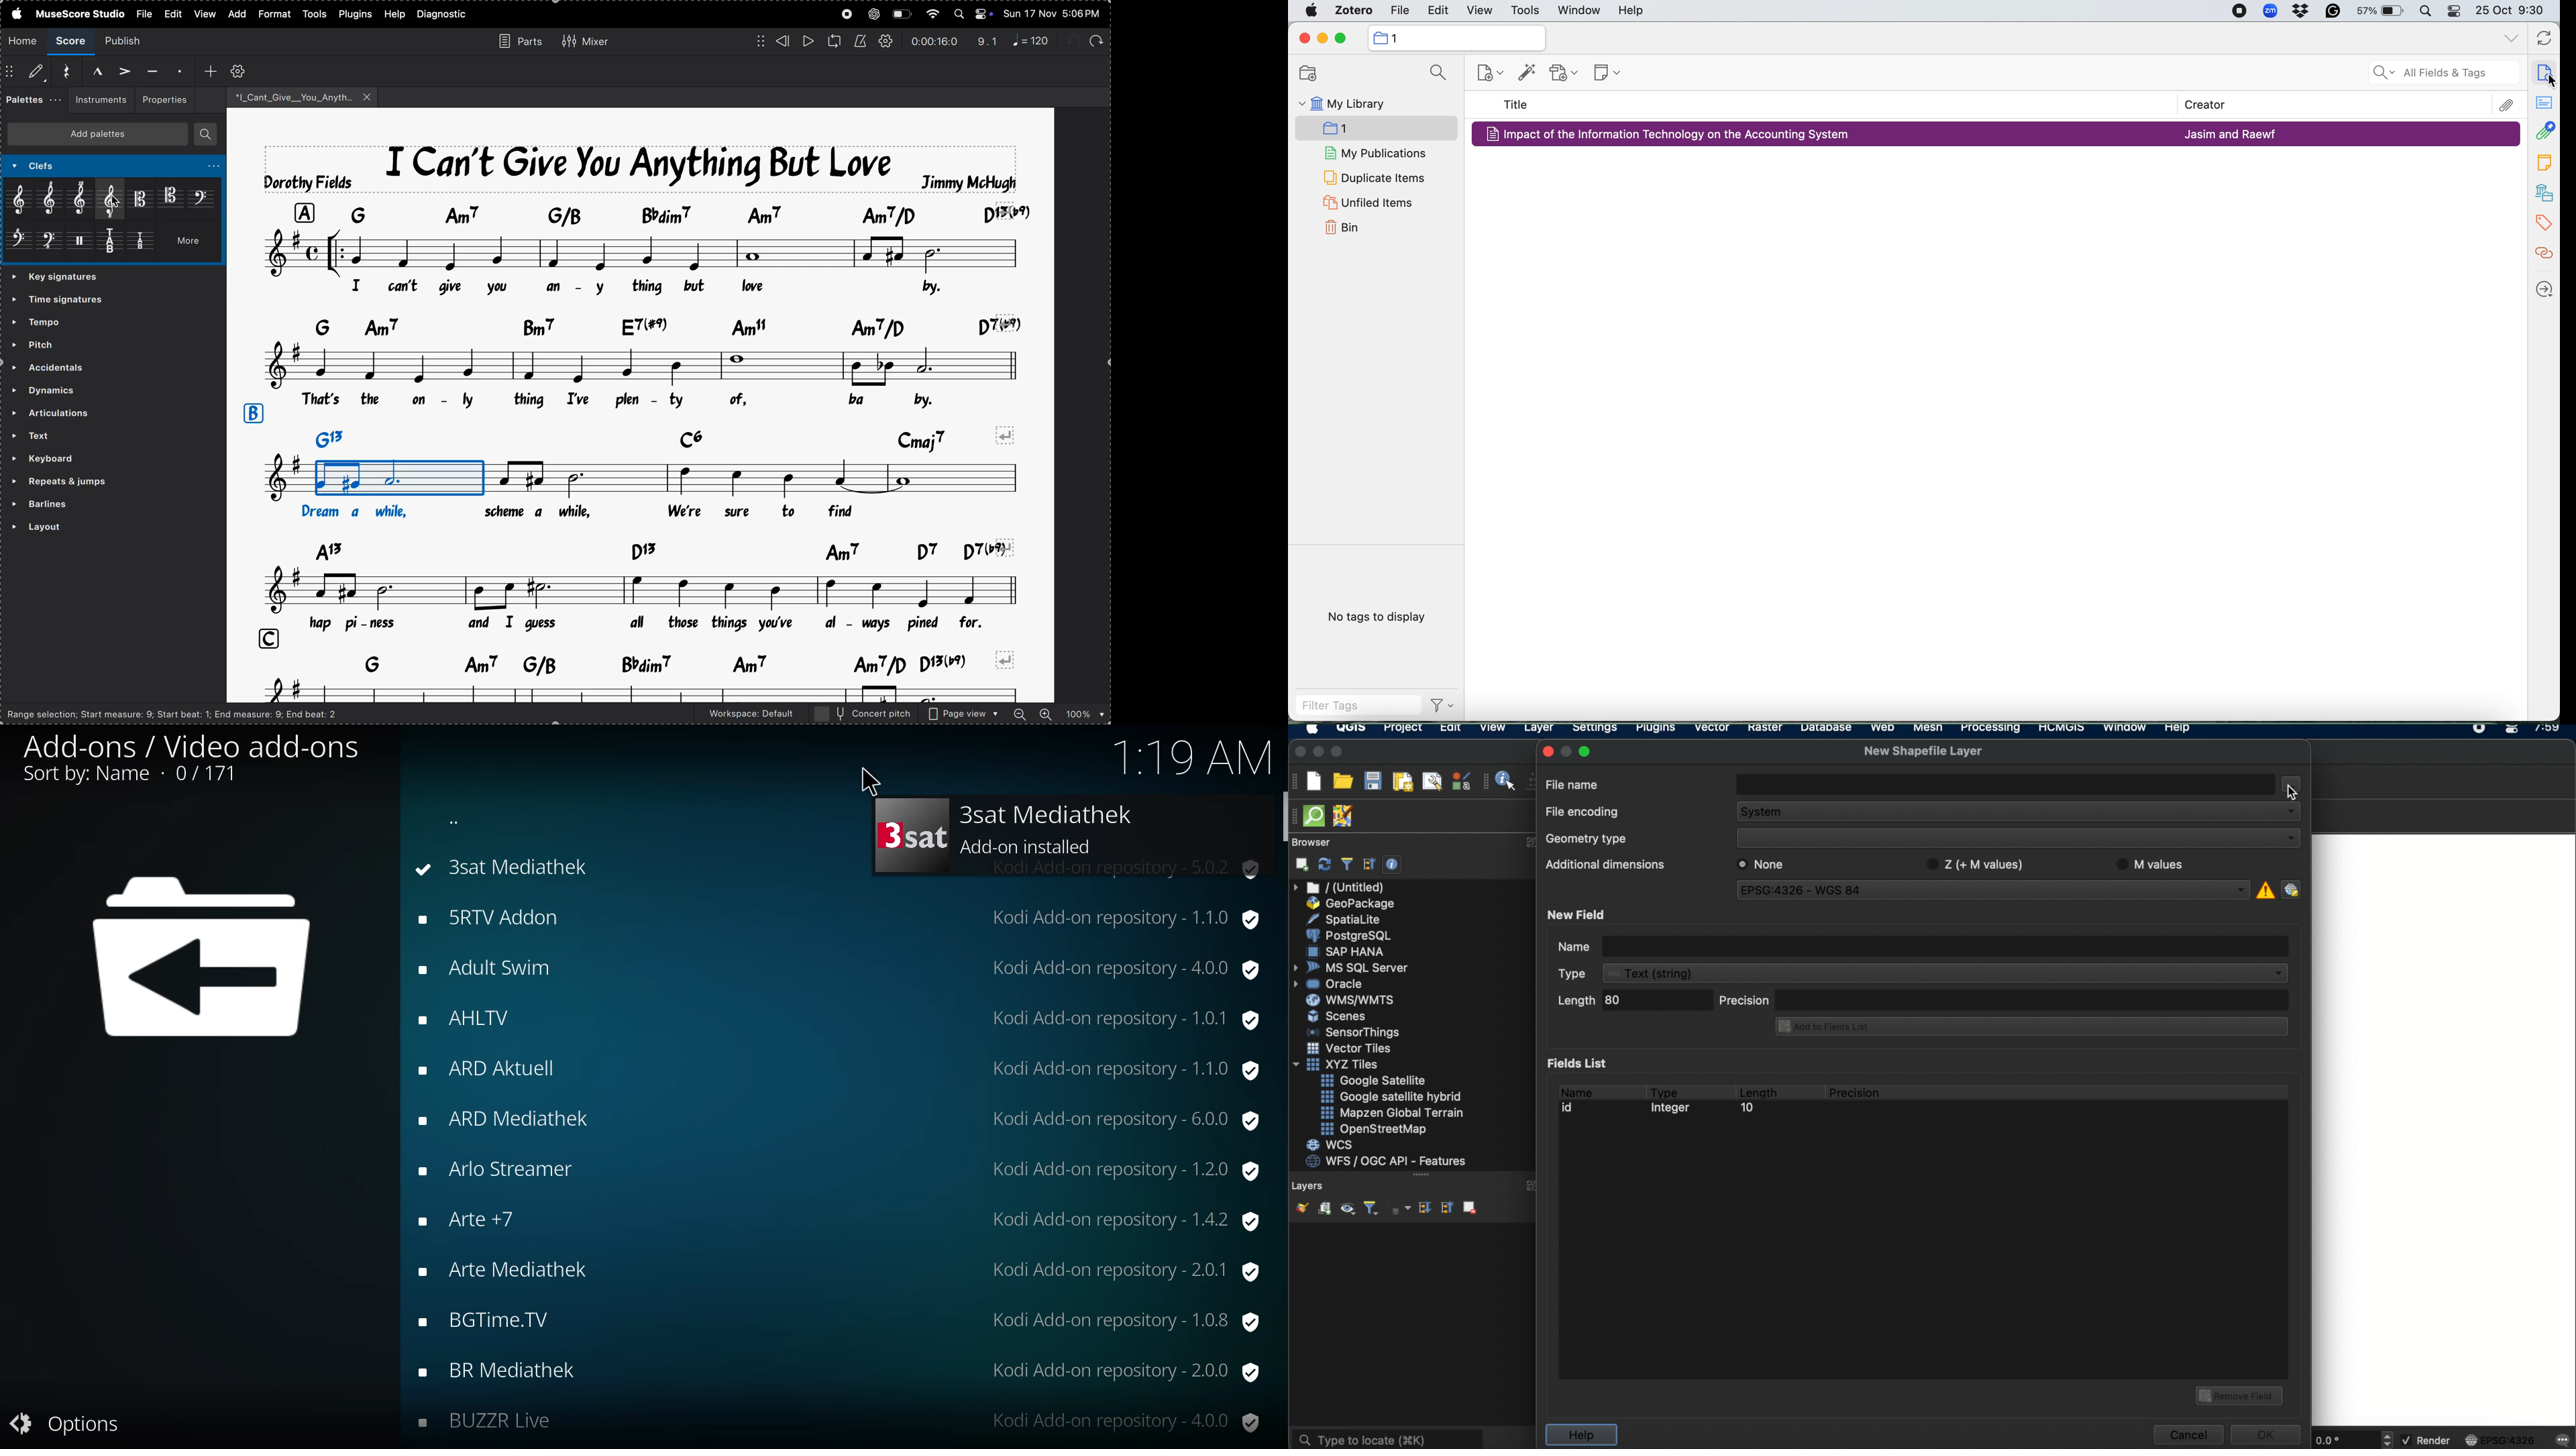 This screenshot has width=2576, height=1456. Describe the element at coordinates (934, 41) in the screenshot. I see `time frame` at that location.